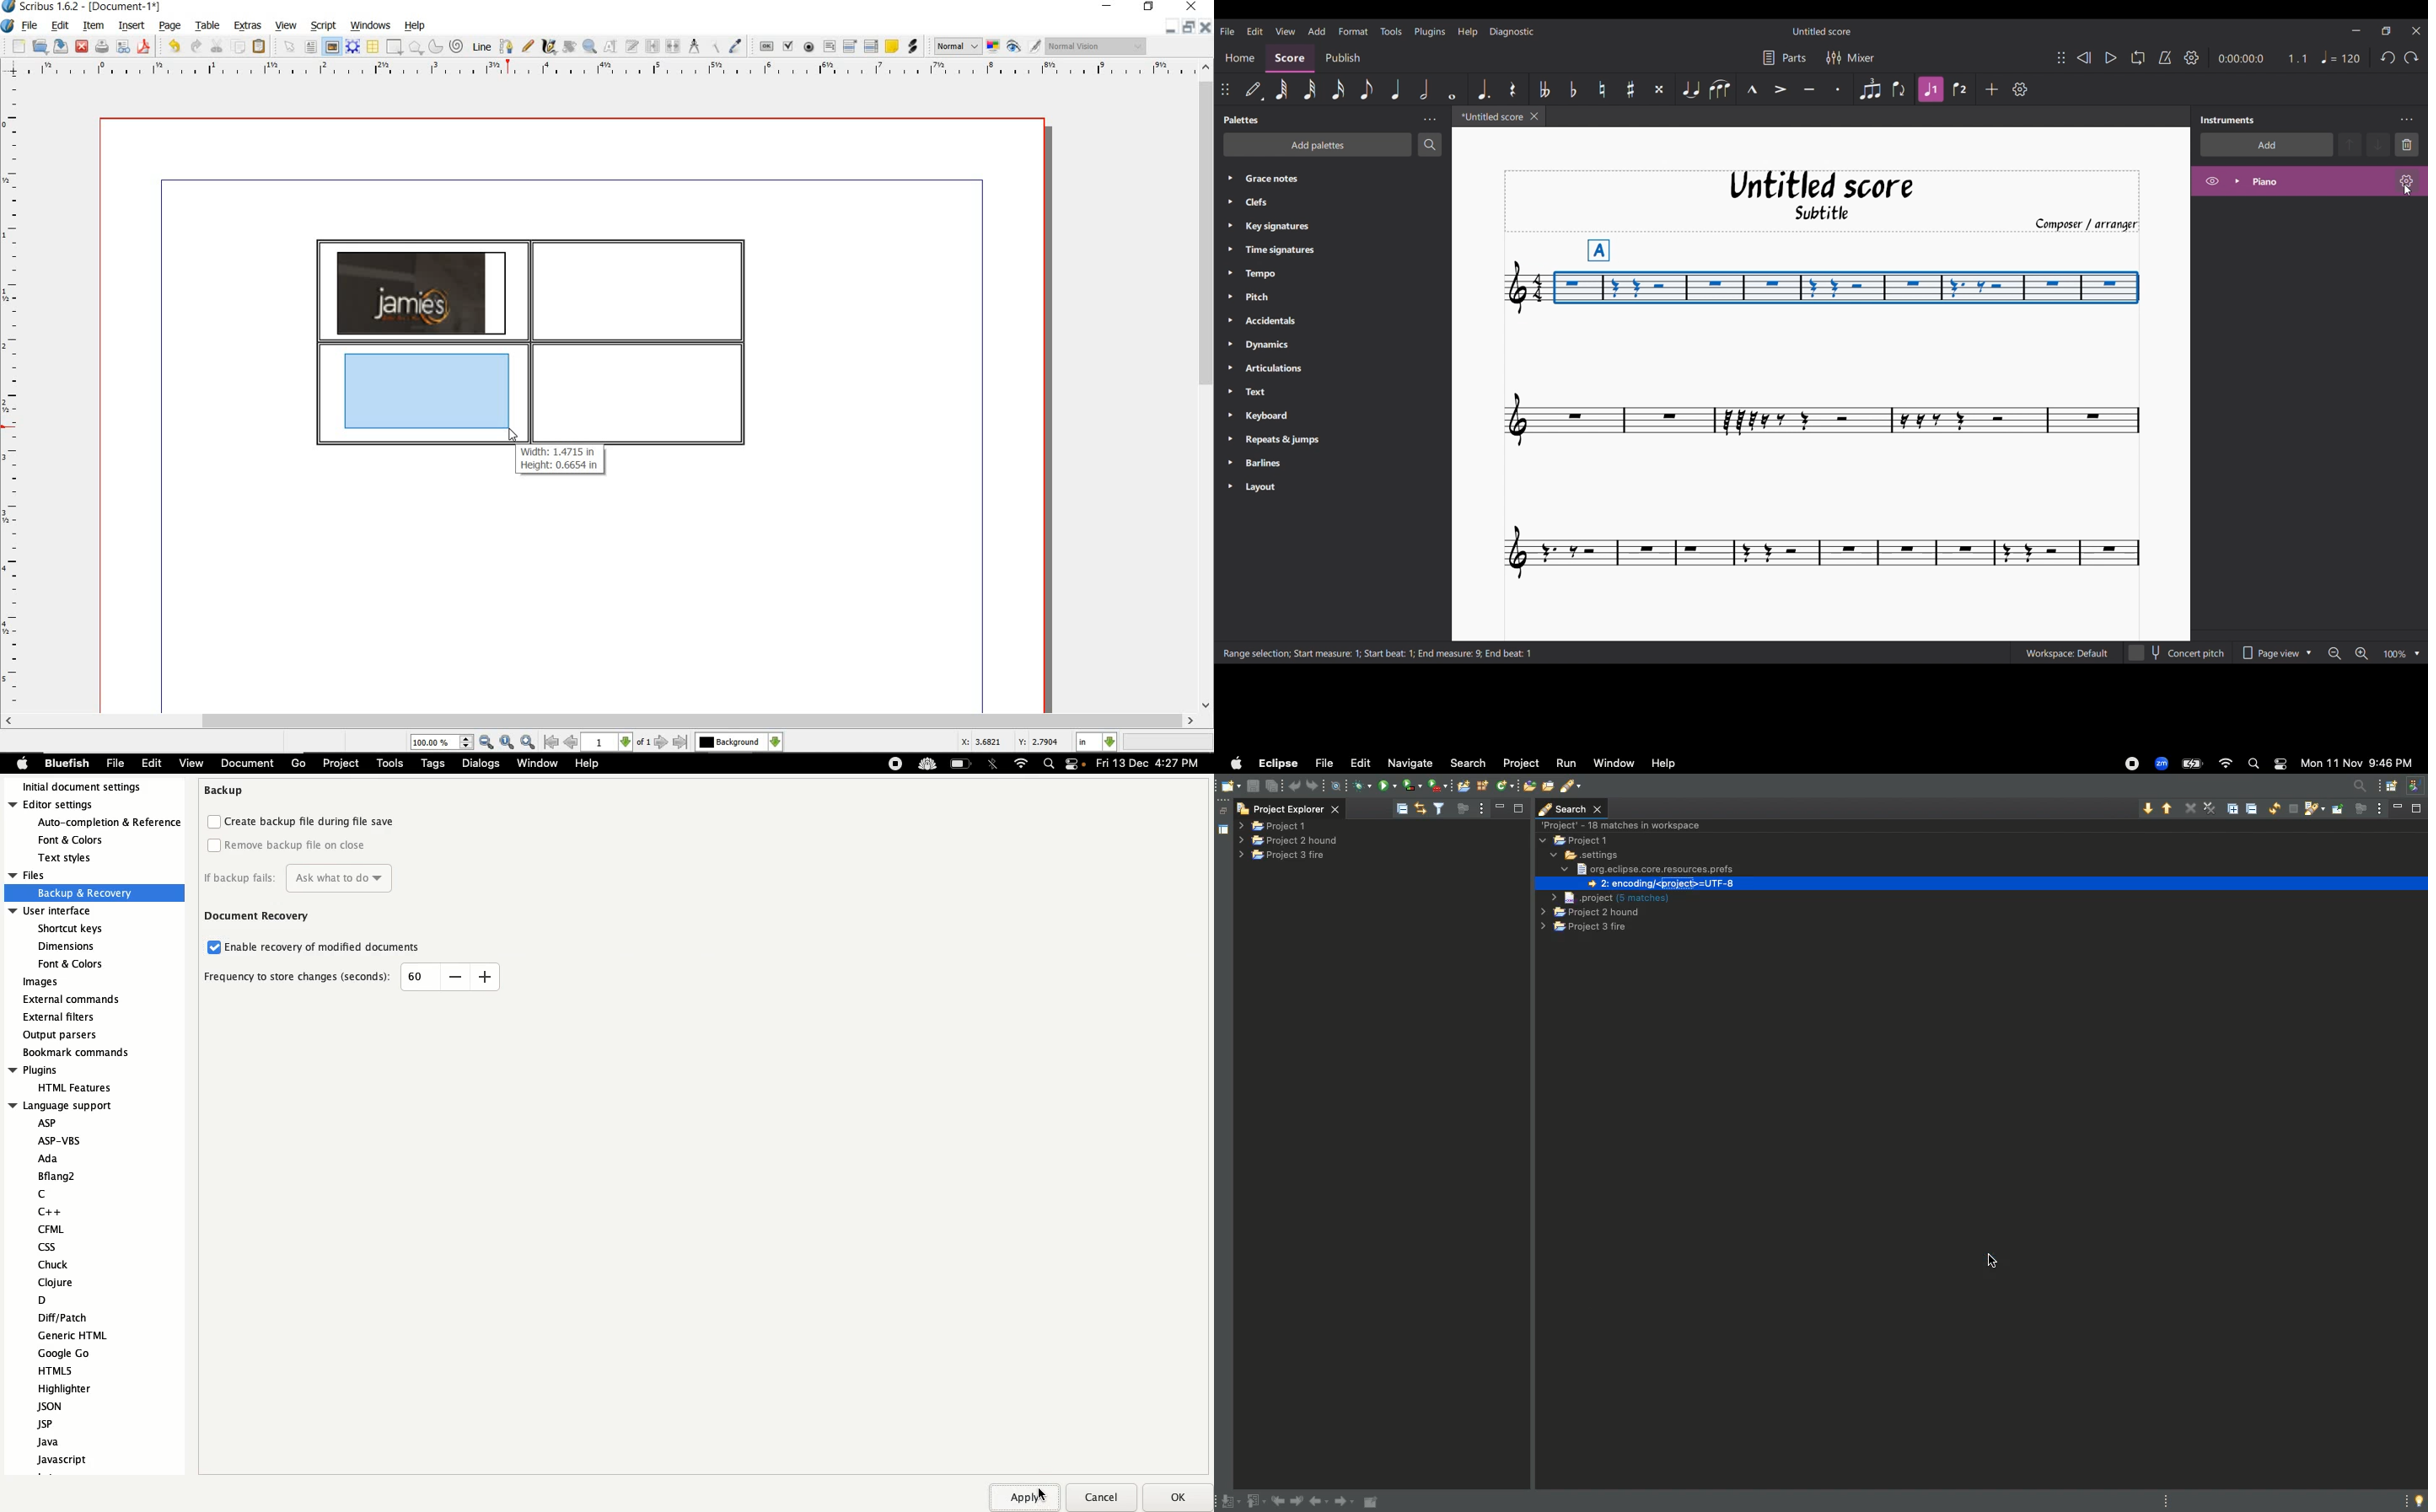  Describe the element at coordinates (1254, 786) in the screenshot. I see `save` at that location.